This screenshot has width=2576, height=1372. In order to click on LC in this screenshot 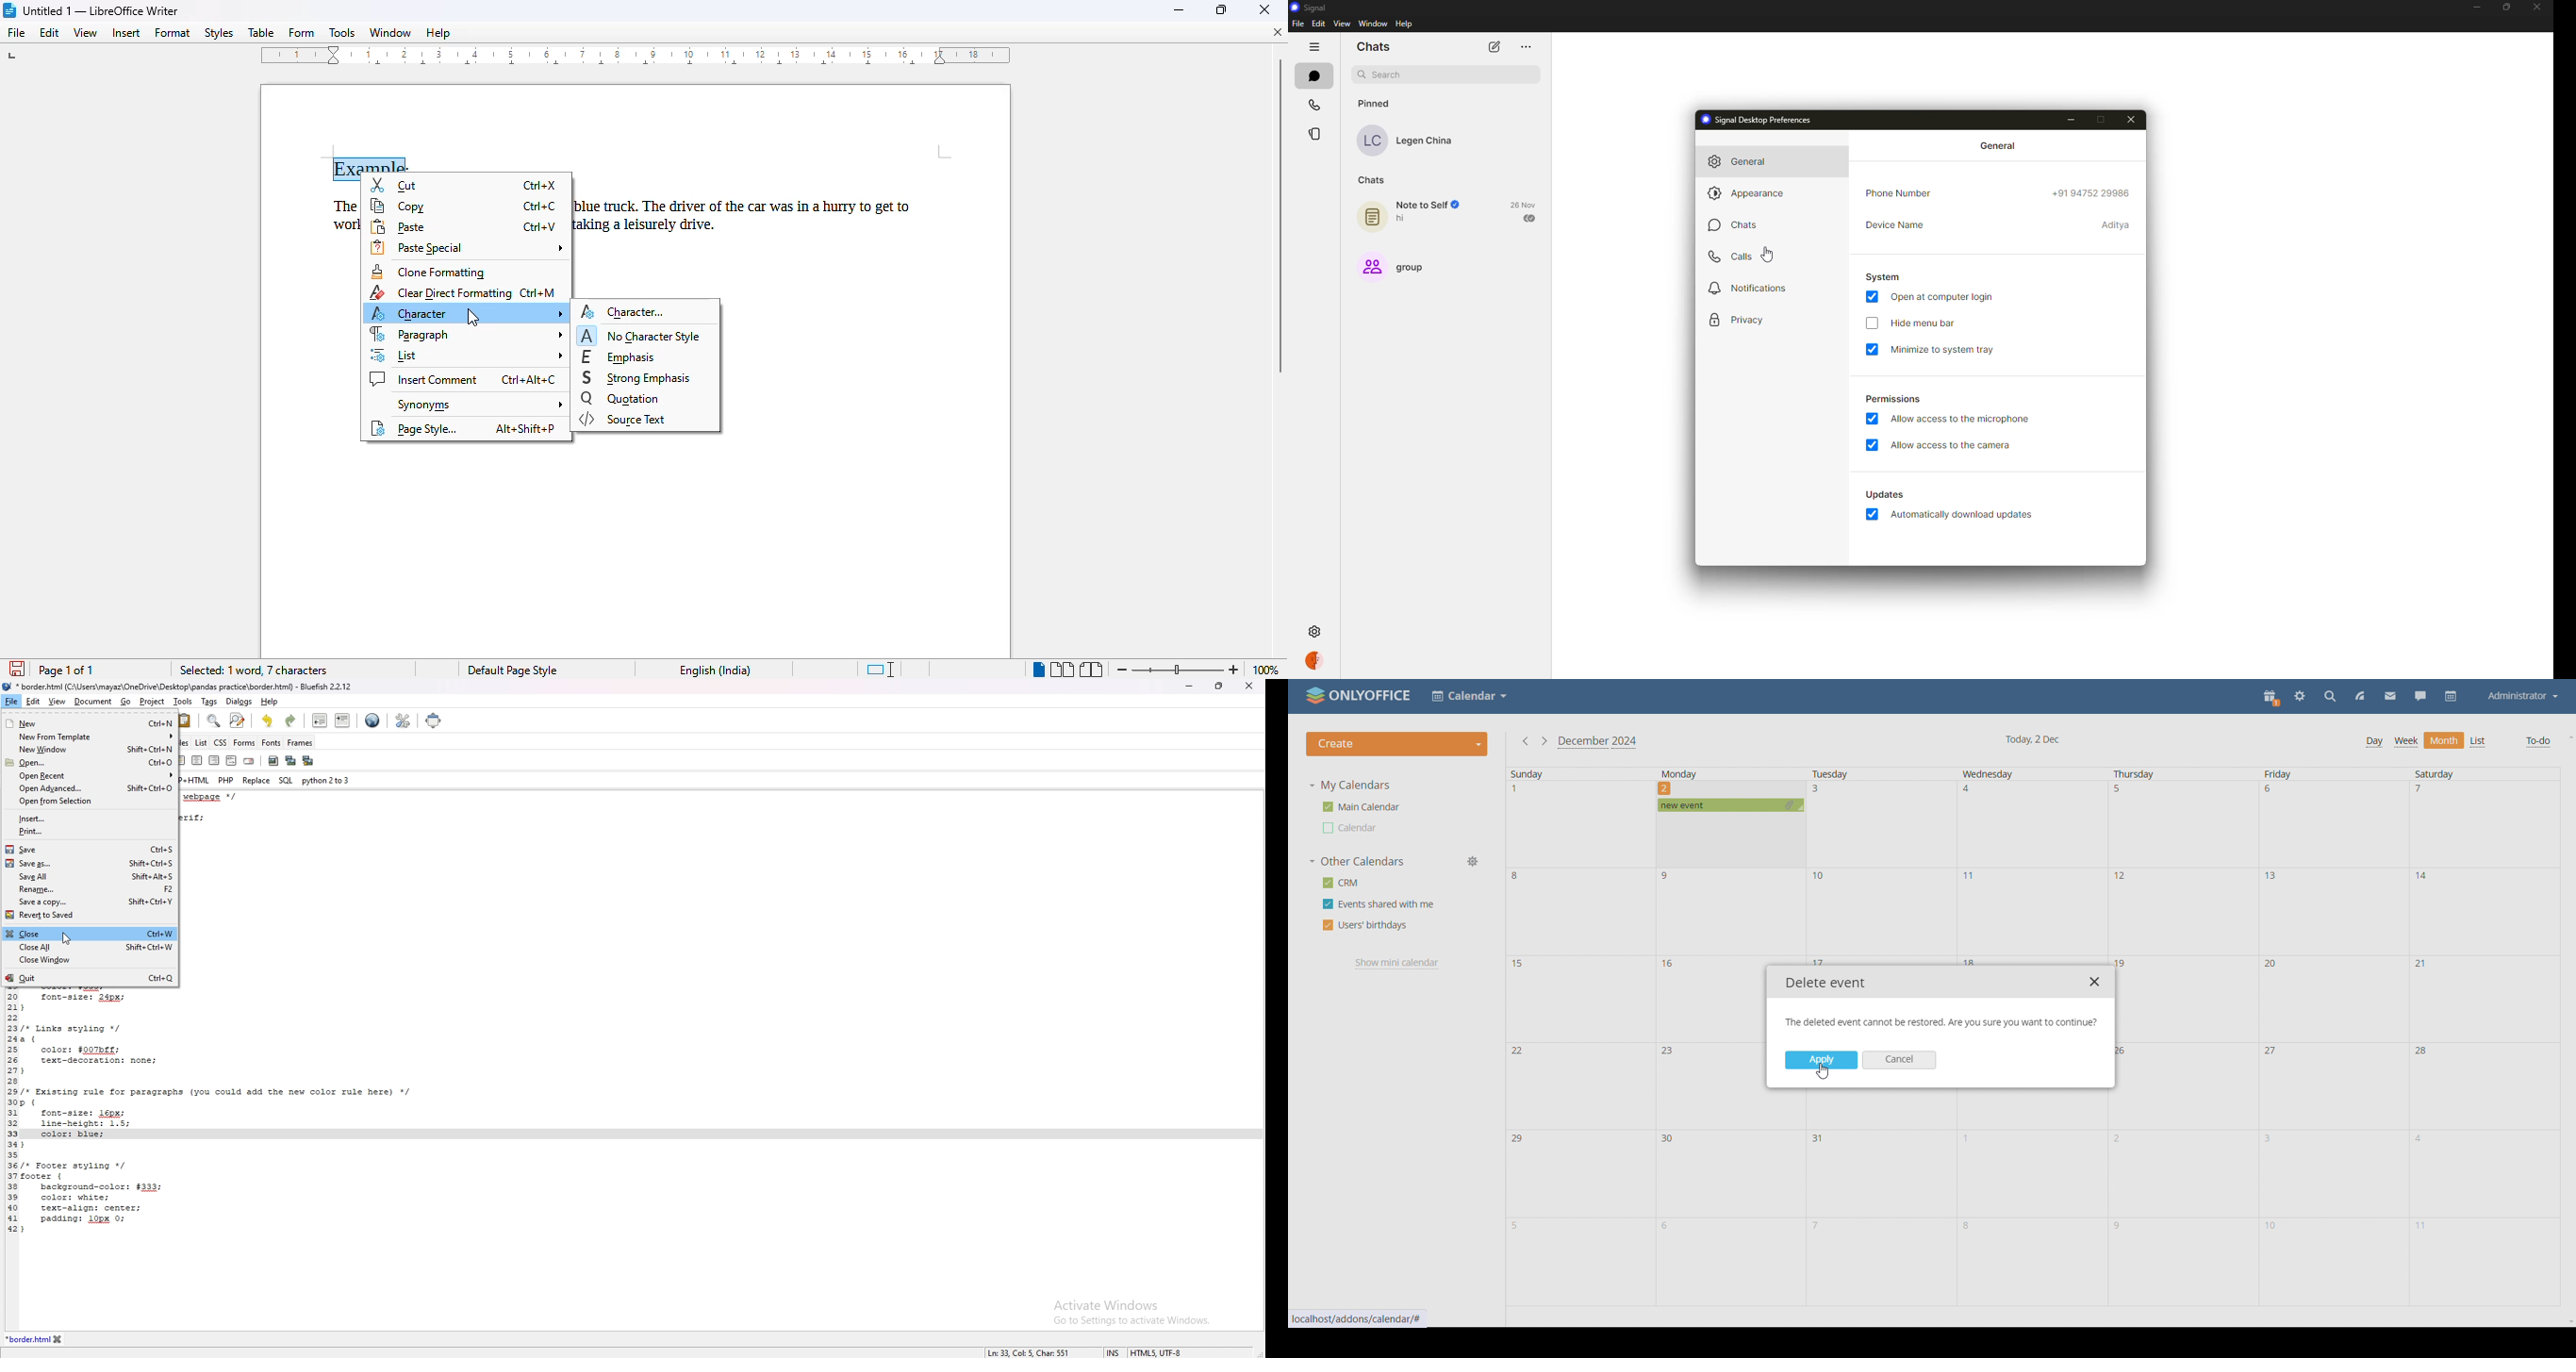, I will do `click(1372, 142)`.